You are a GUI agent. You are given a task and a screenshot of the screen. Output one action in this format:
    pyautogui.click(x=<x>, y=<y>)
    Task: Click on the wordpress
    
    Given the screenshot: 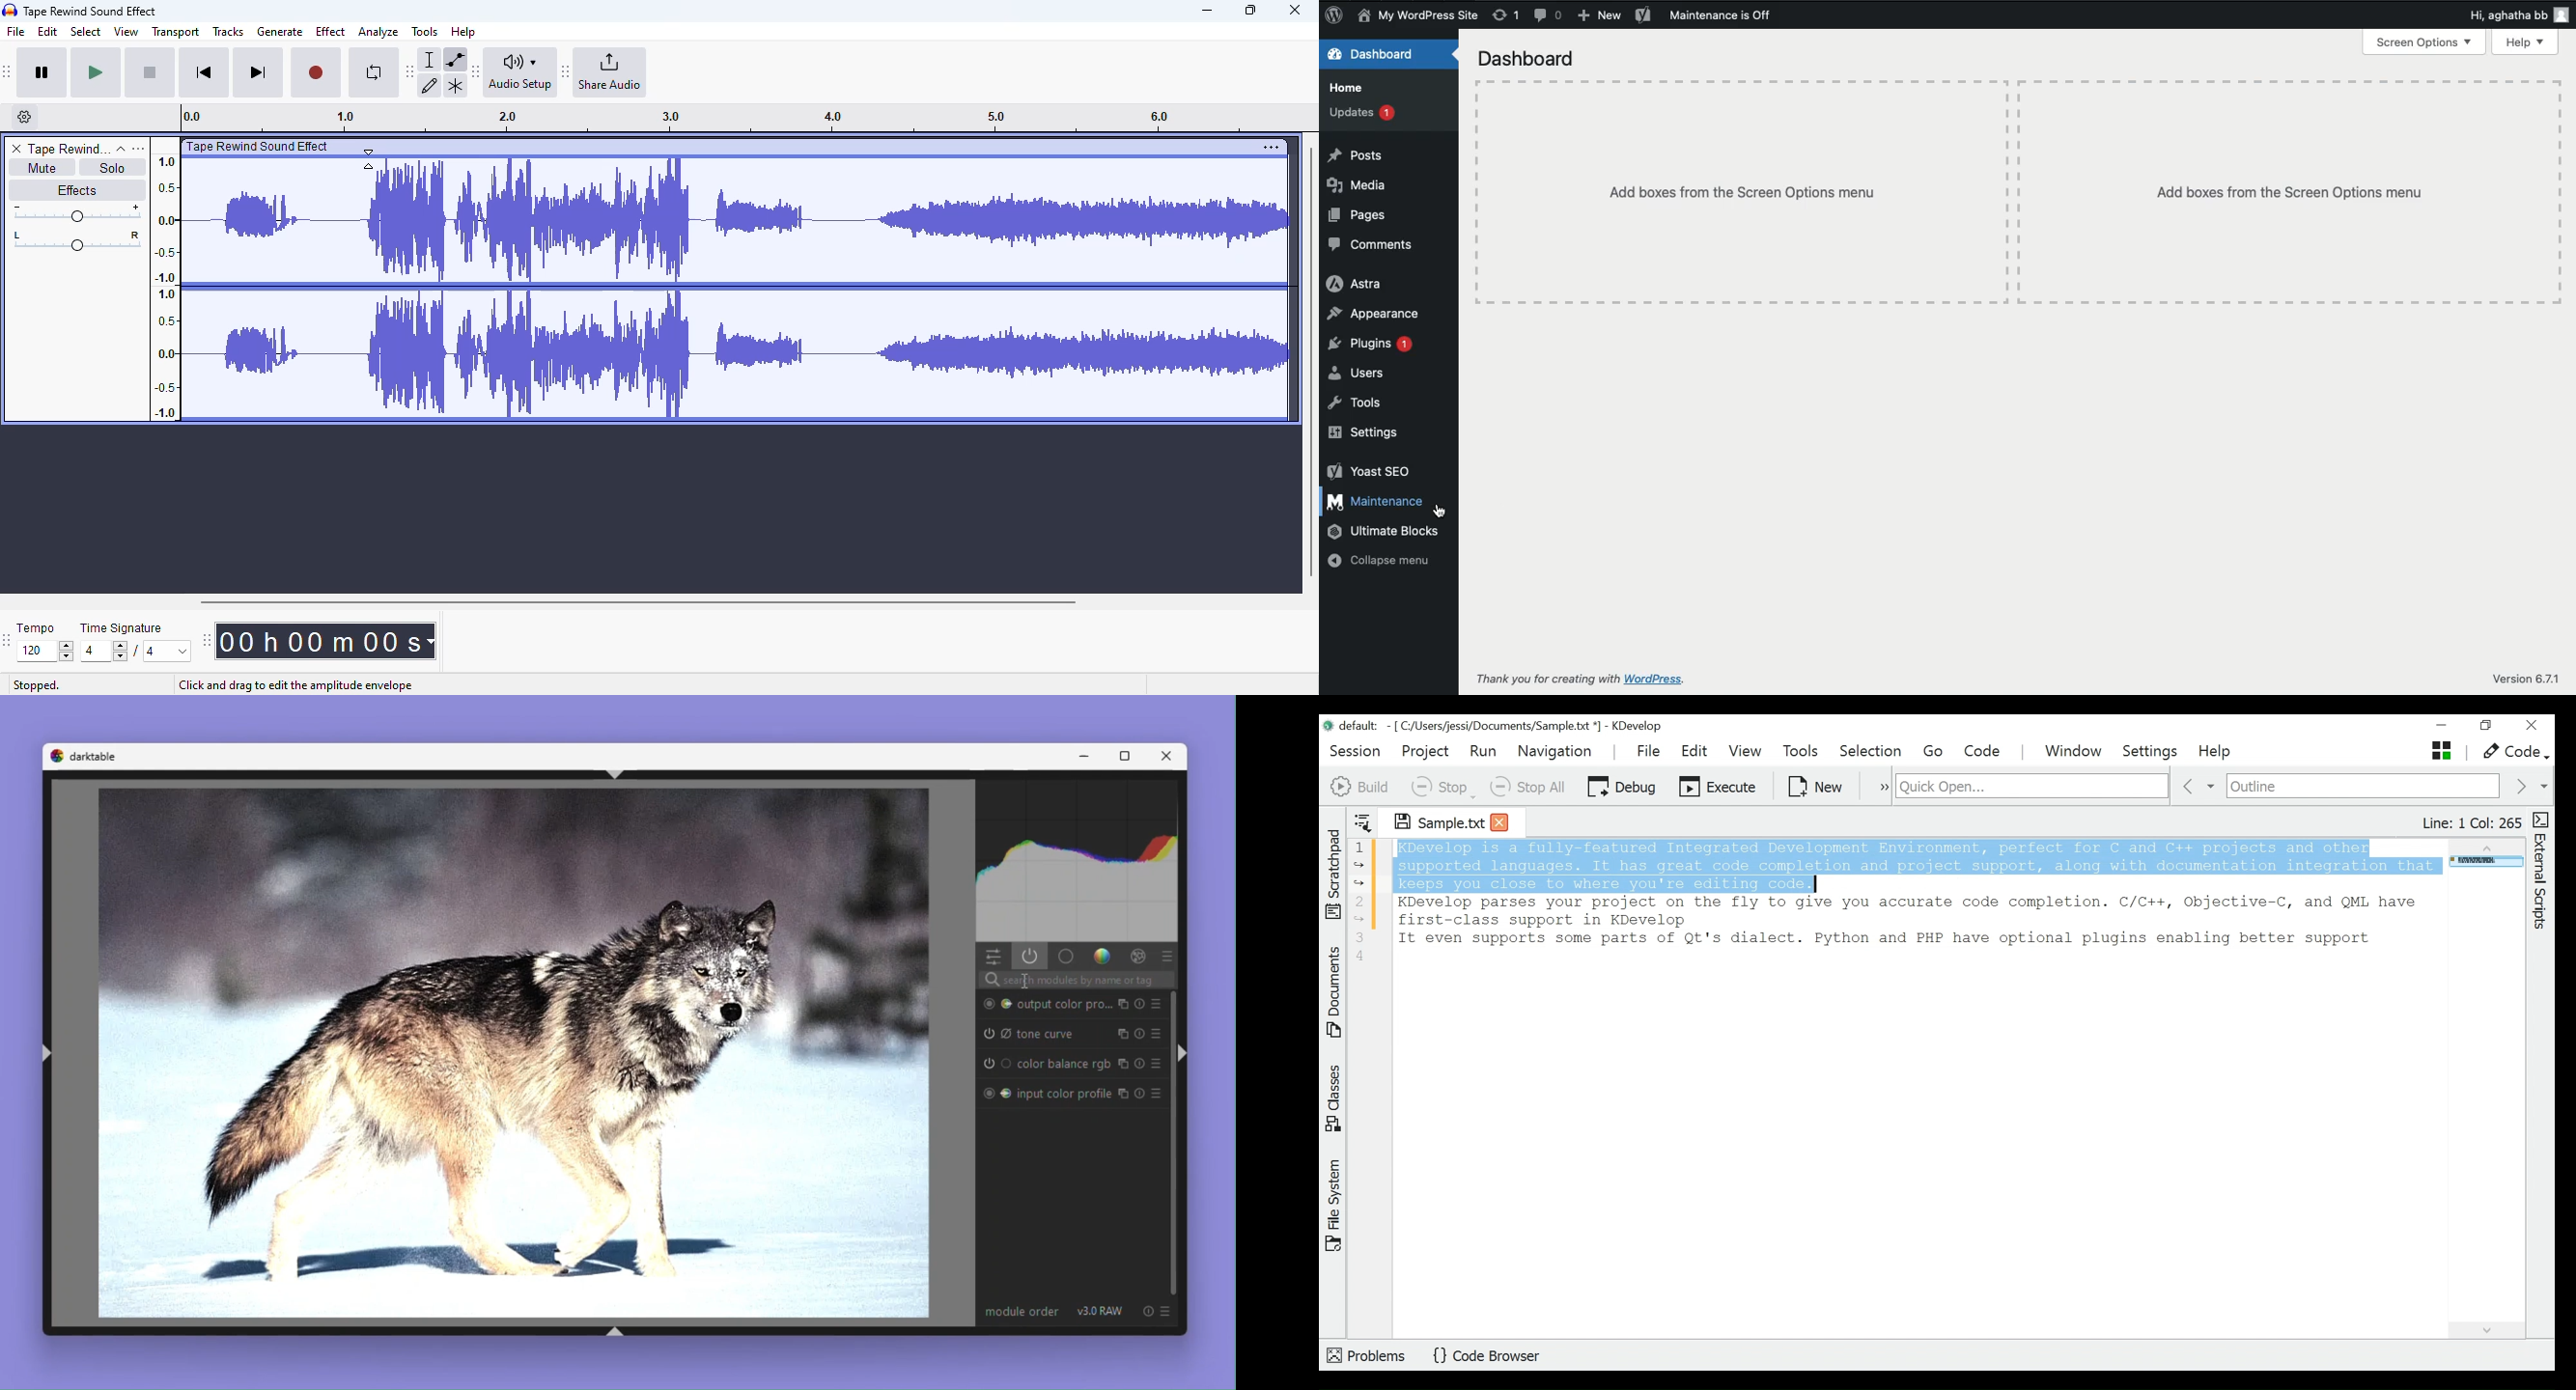 What is the action you would take?
    pyautogui.click(x=1659, y=678)
    